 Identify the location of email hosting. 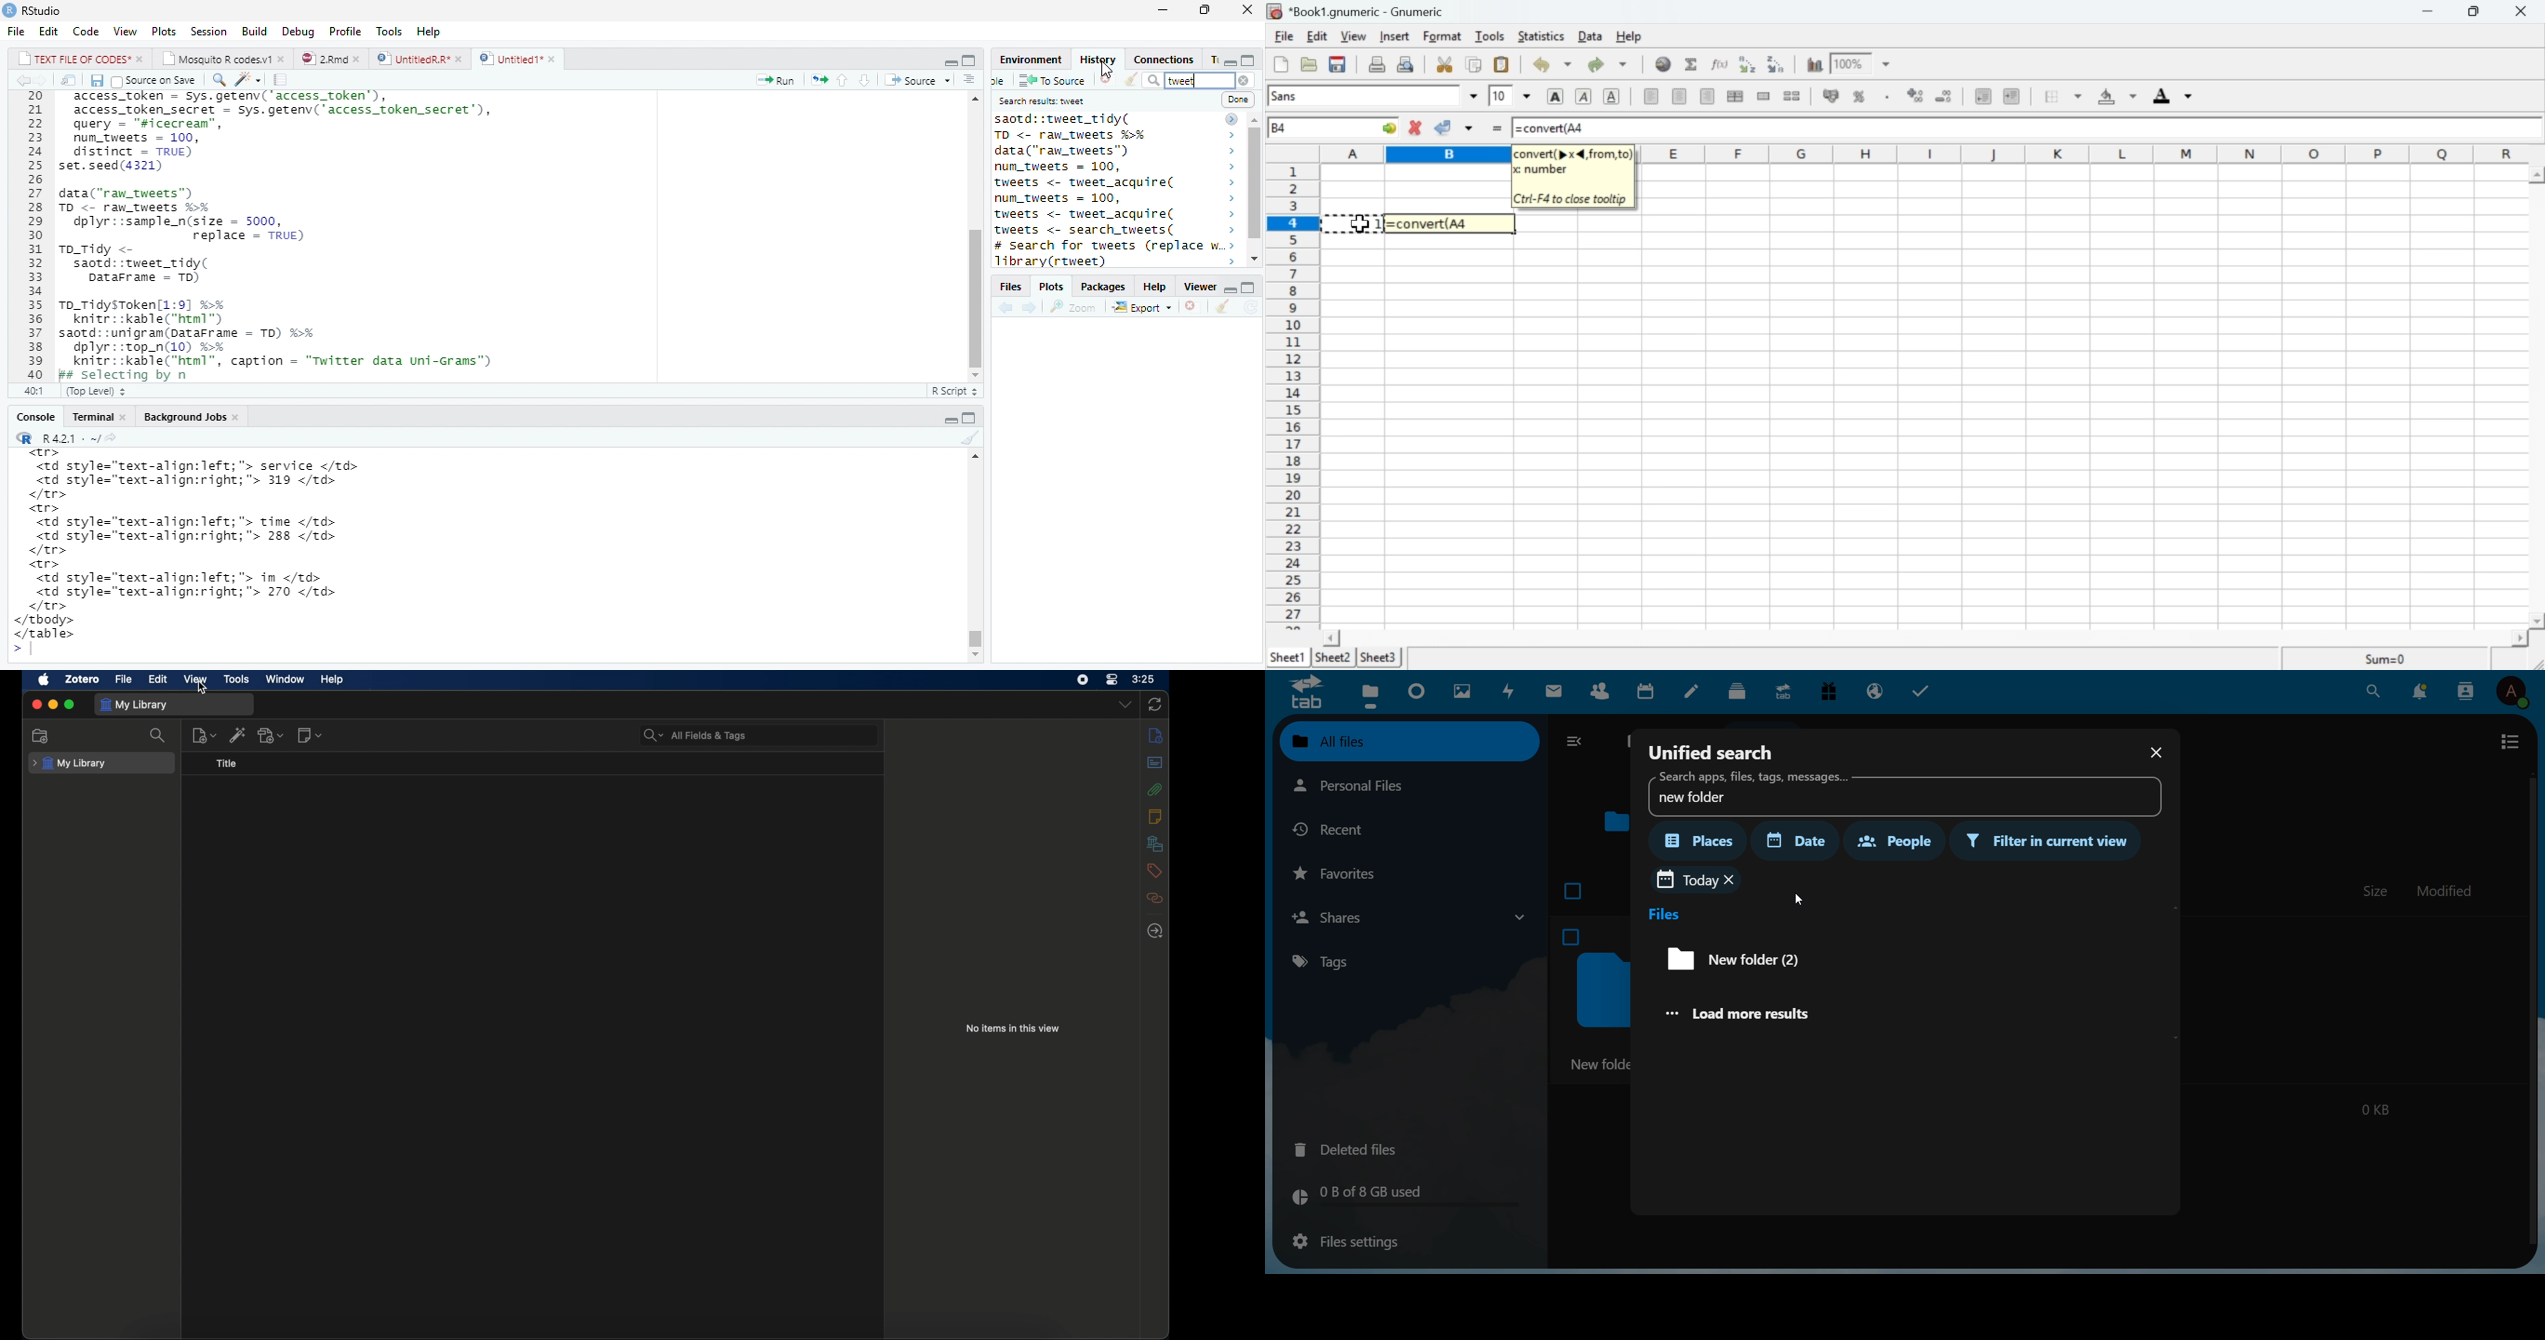
(1876, 690).